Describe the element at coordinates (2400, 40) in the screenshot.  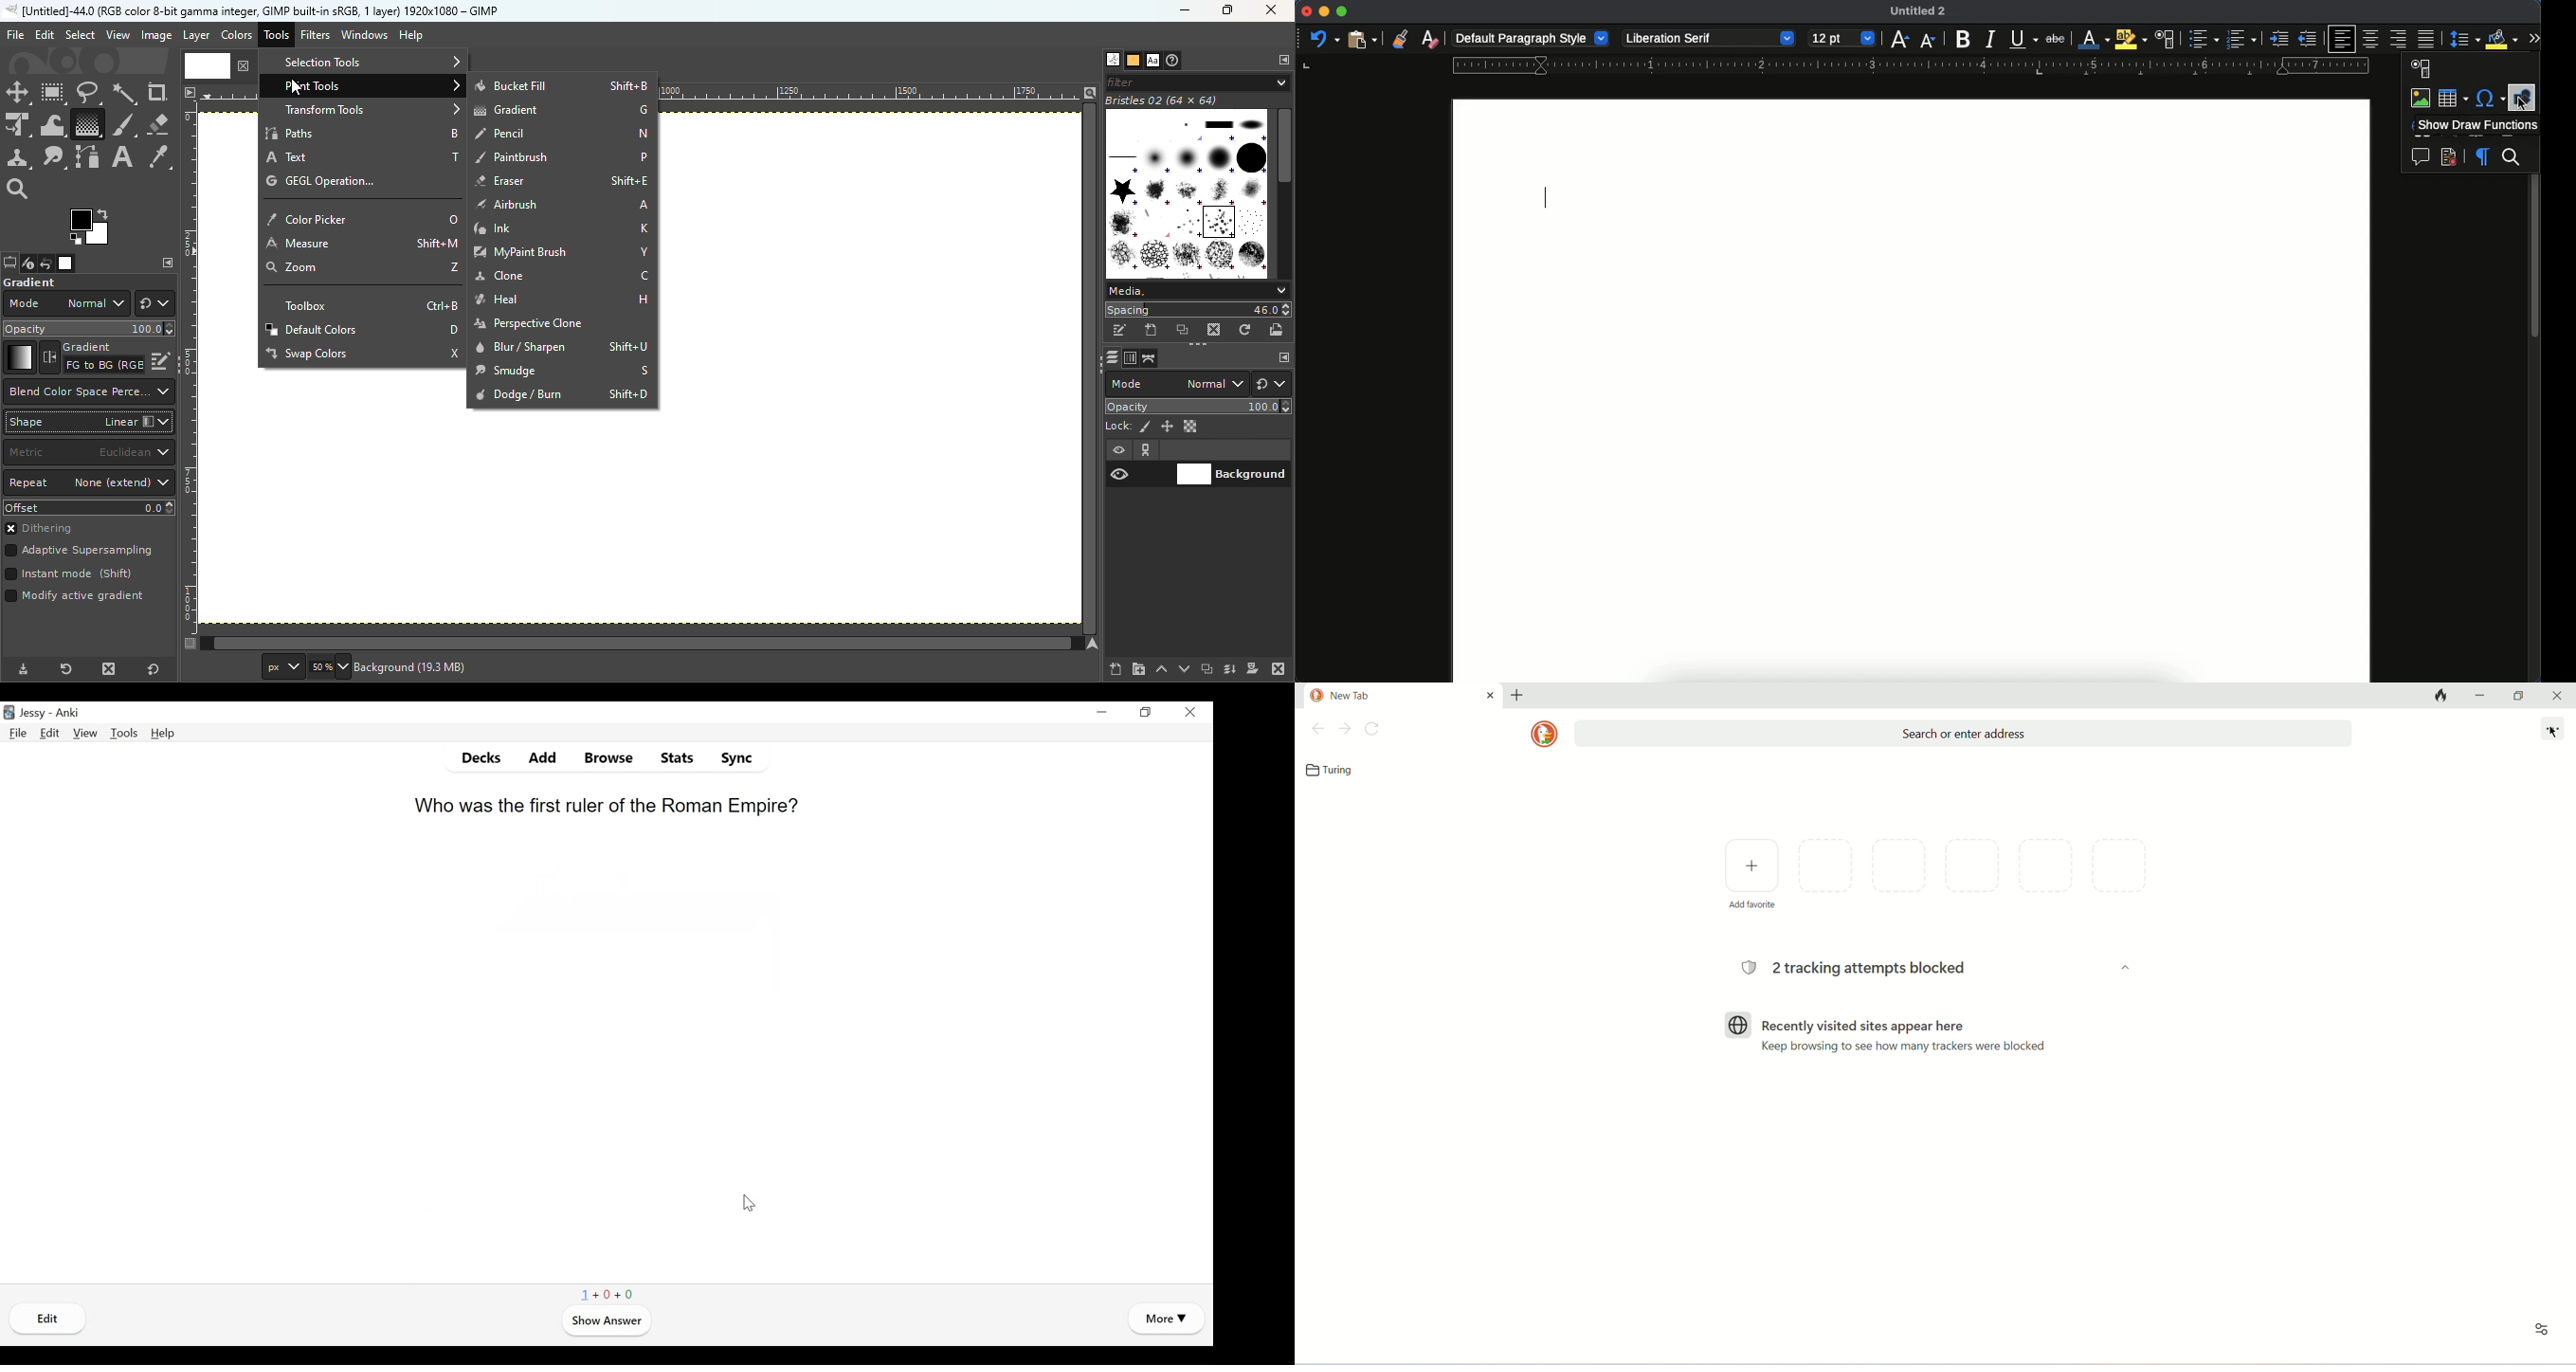
I see `right align` at that location.